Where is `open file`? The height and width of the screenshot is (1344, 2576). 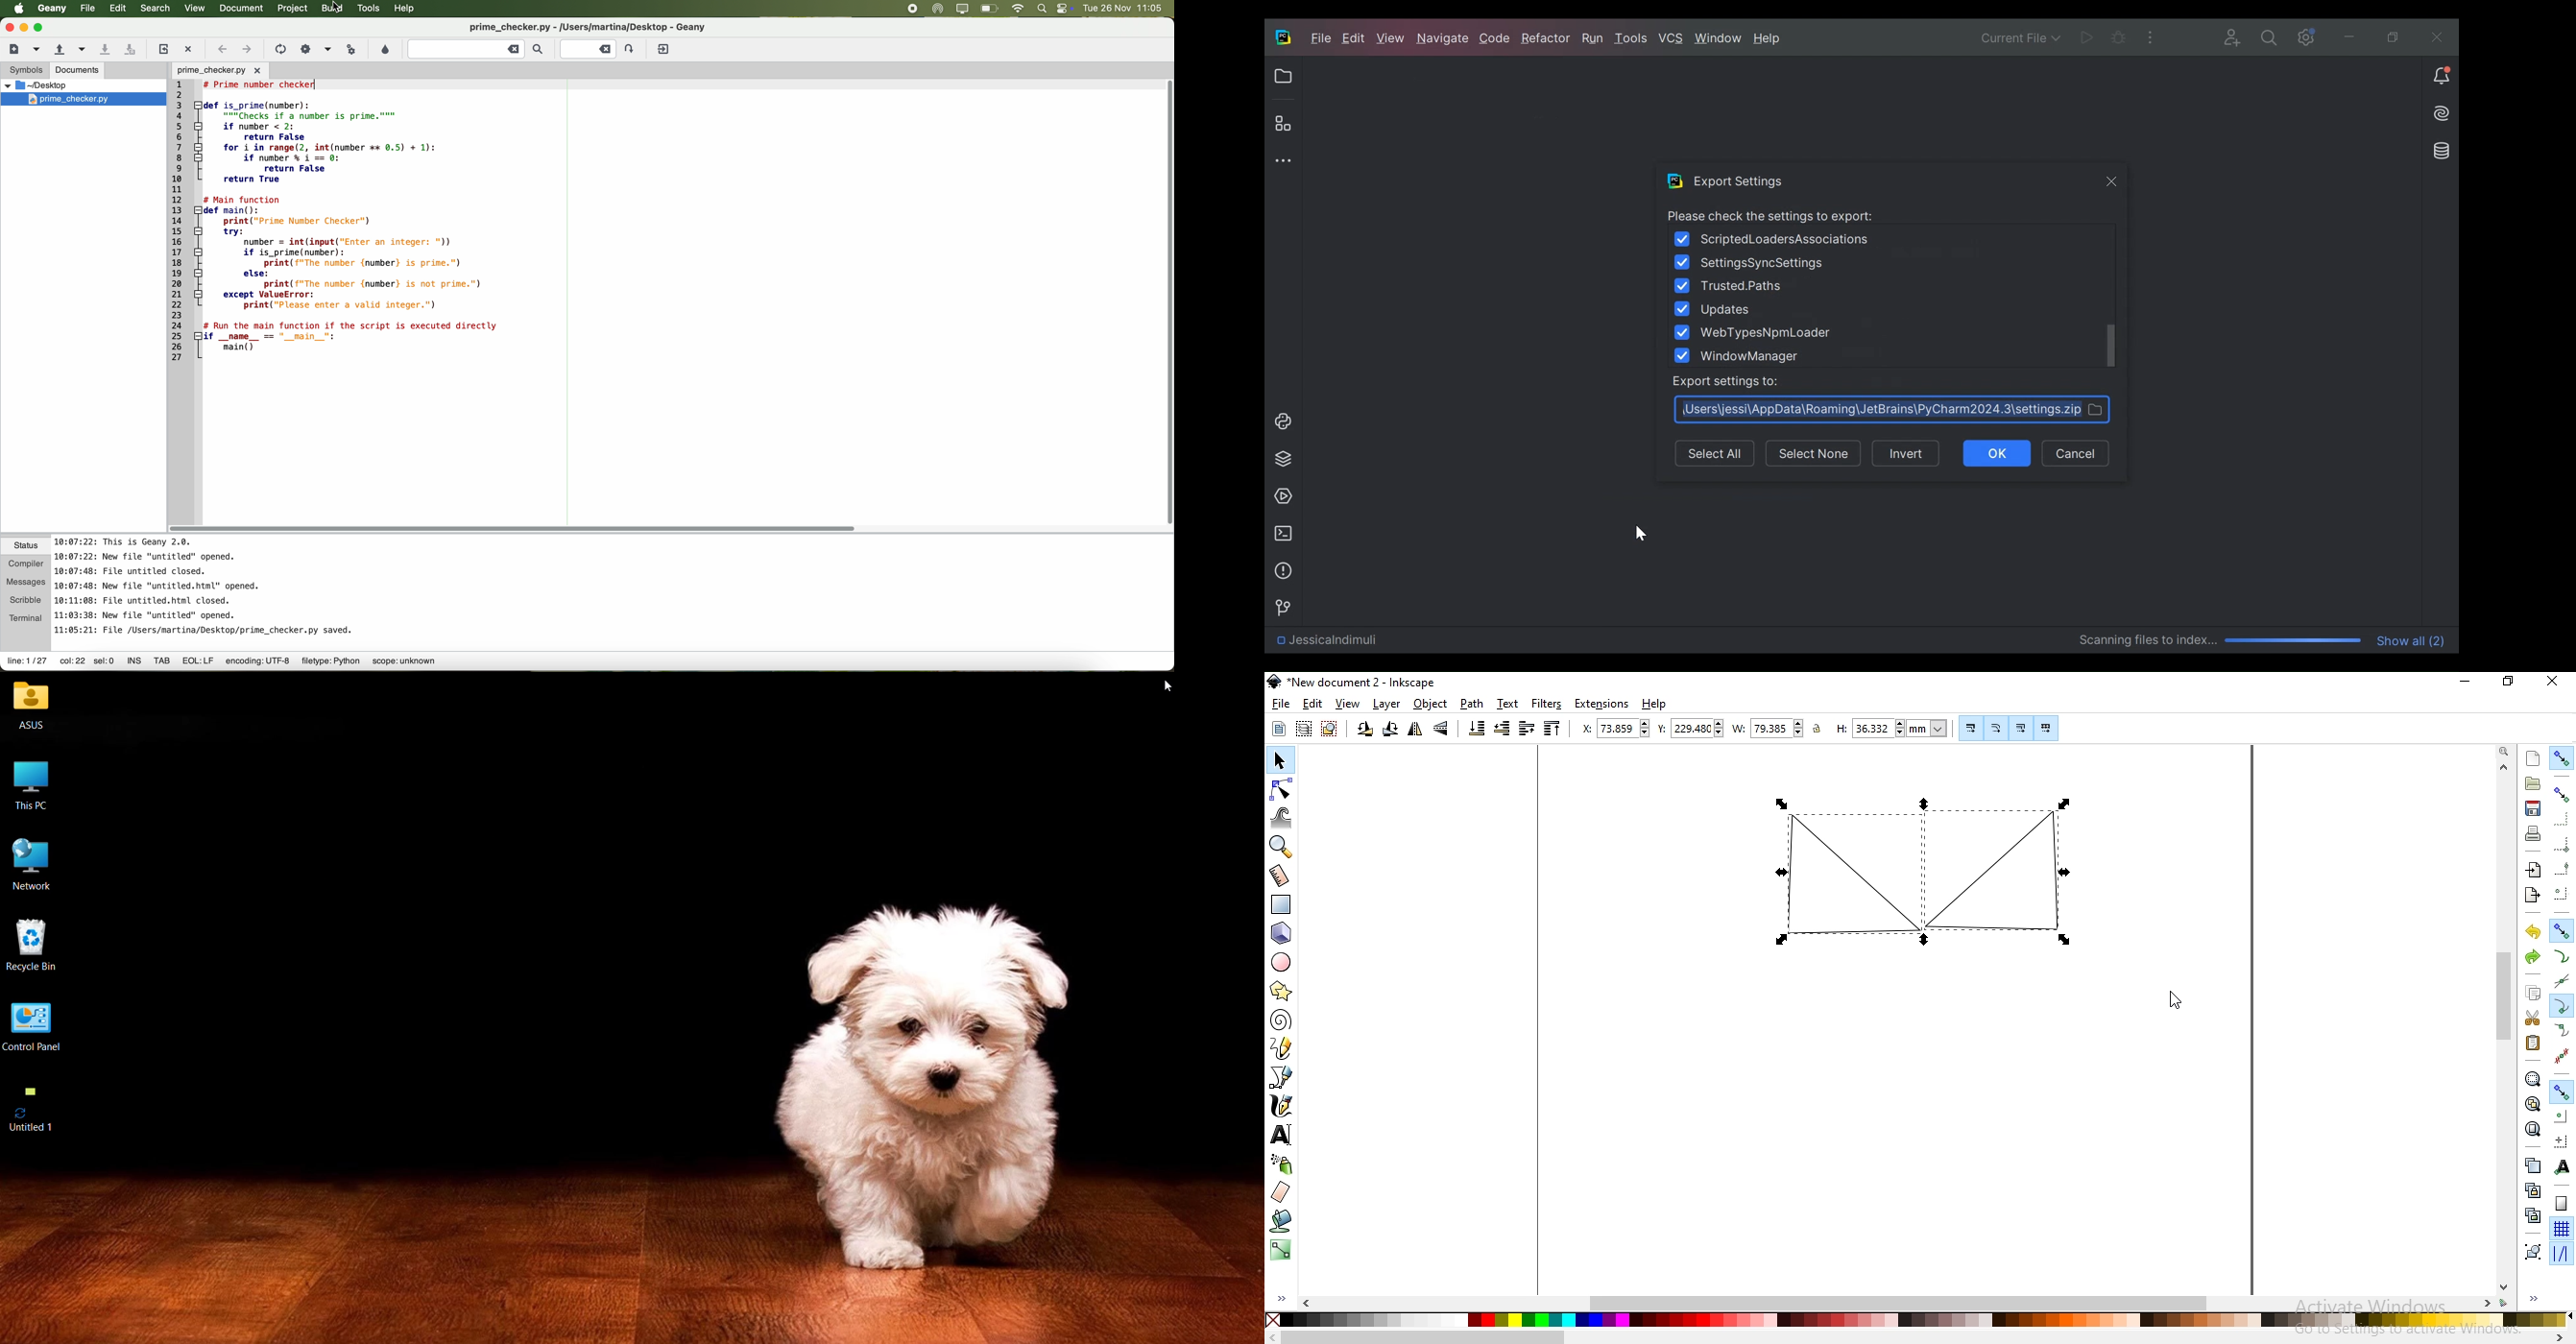
open file is located at coordinates (219, 70).